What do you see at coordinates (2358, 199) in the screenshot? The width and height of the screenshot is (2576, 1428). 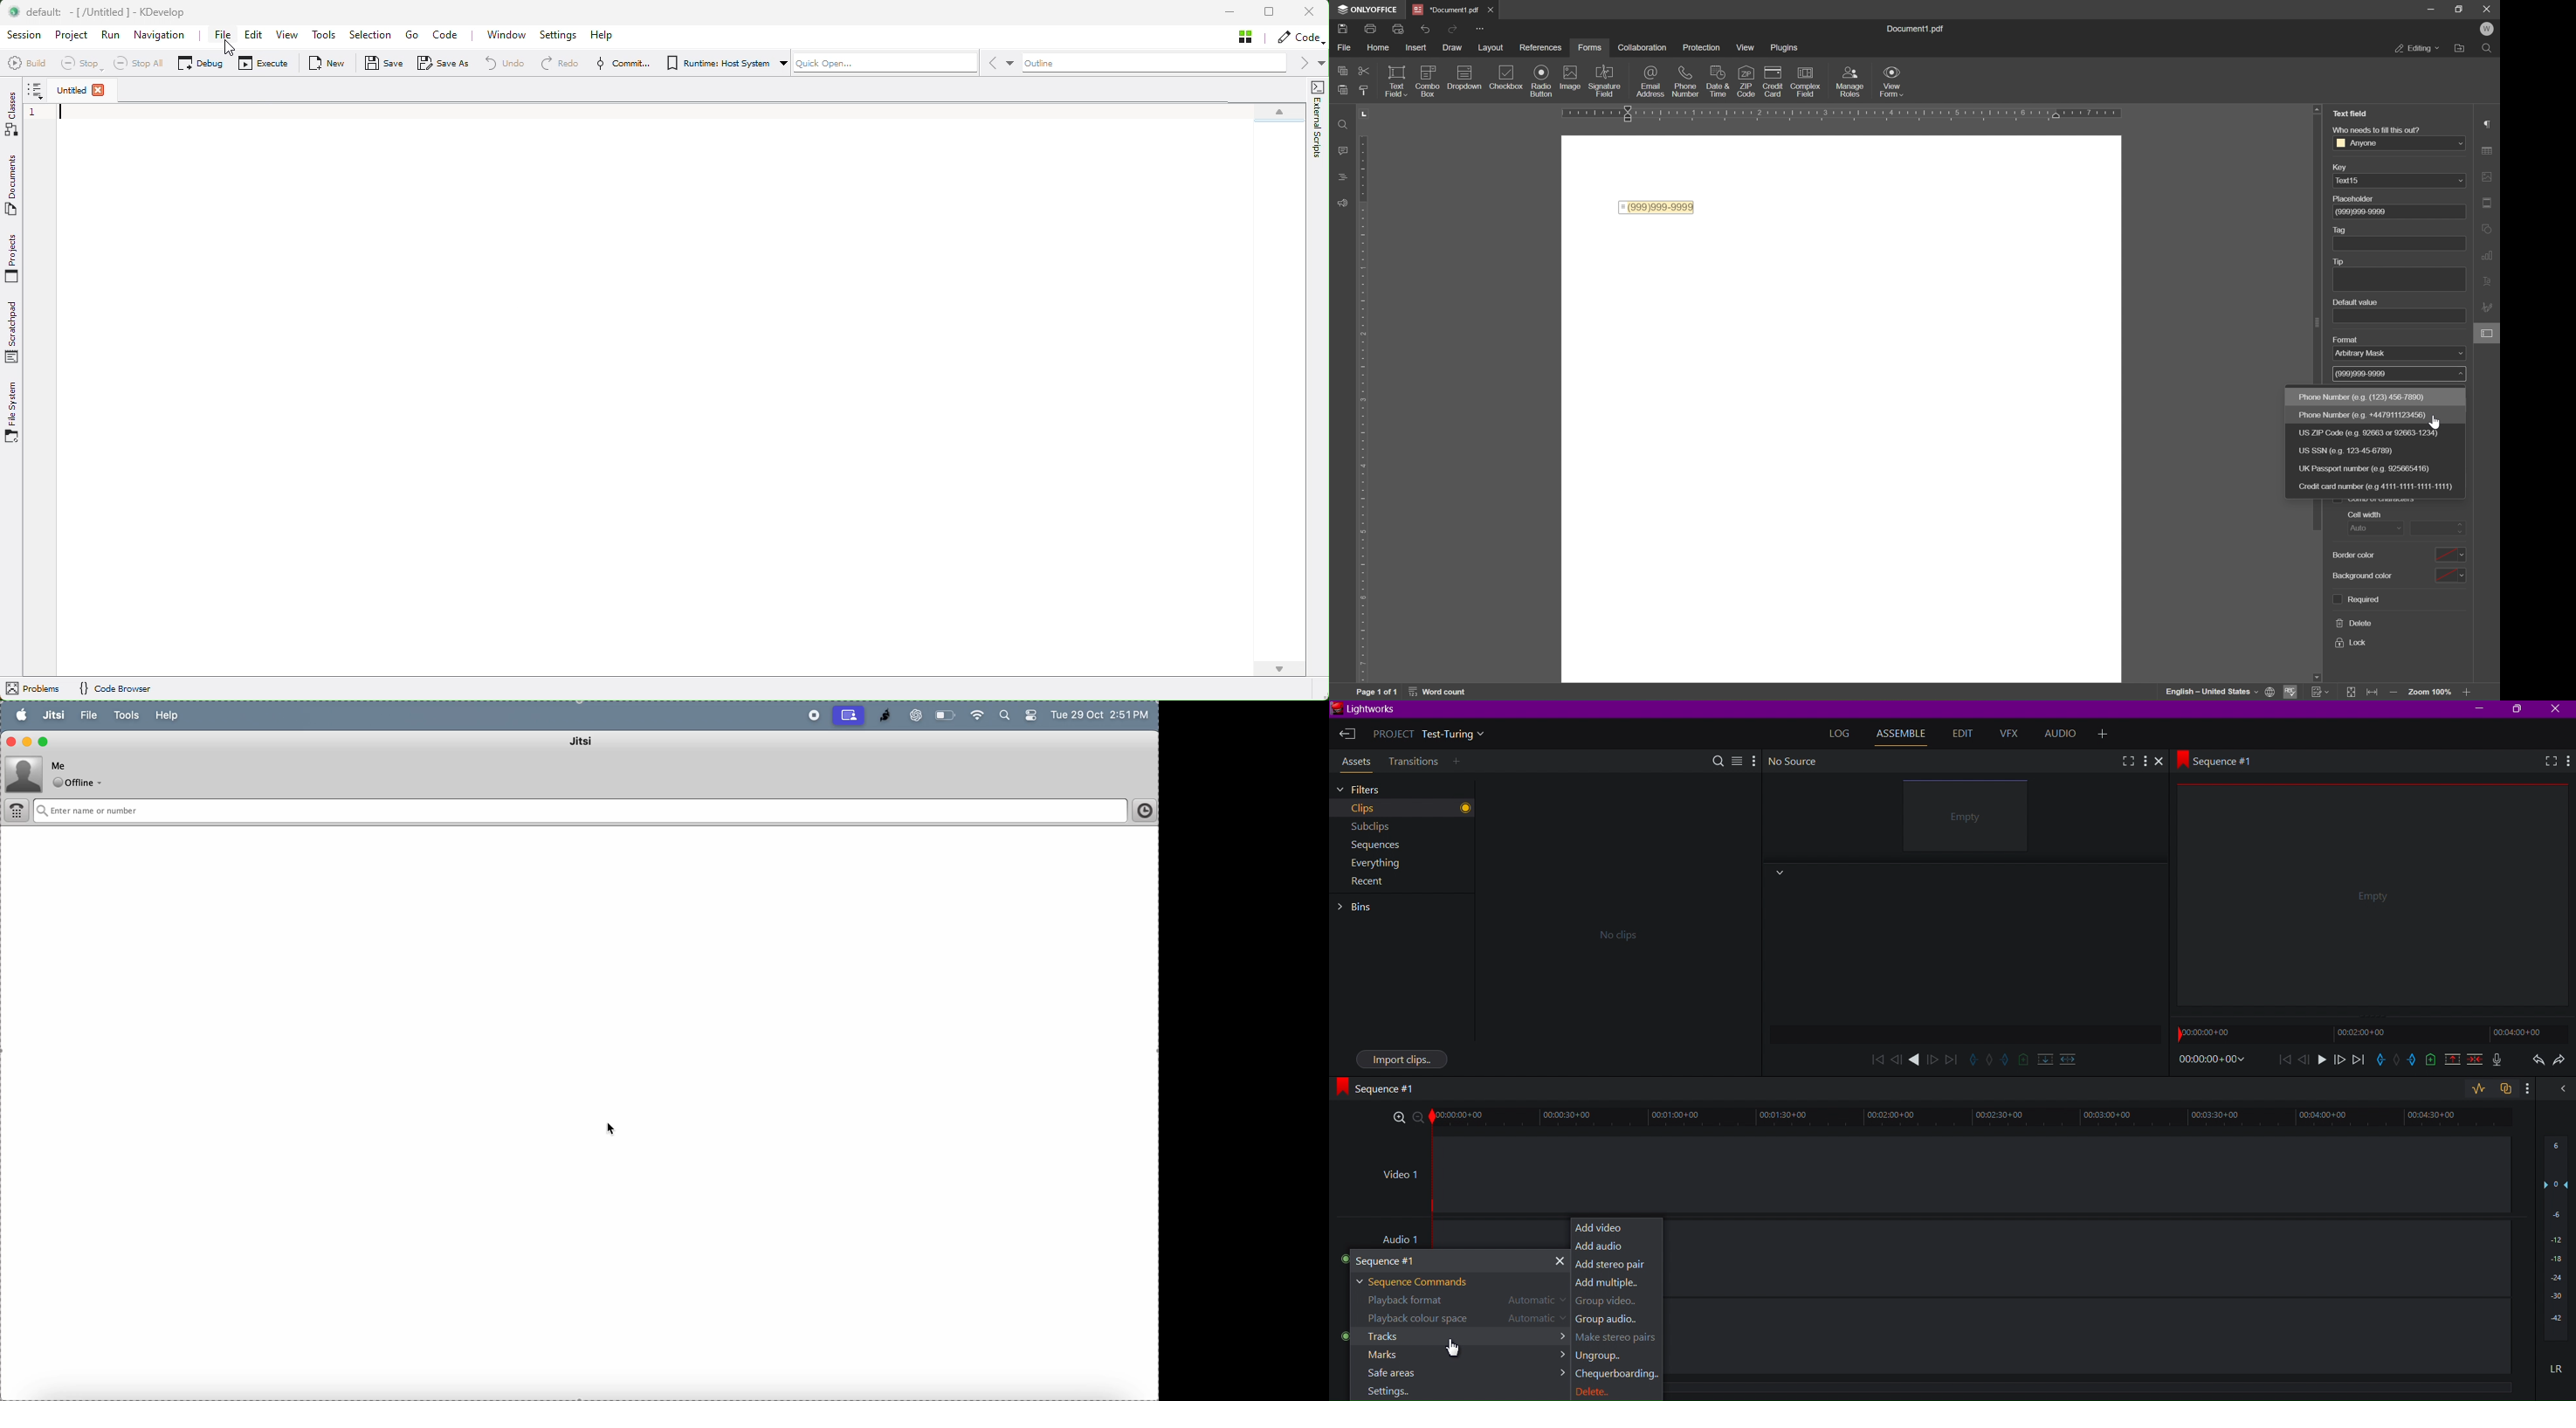 I see `placeholder` at bounding box center [2358, 199].